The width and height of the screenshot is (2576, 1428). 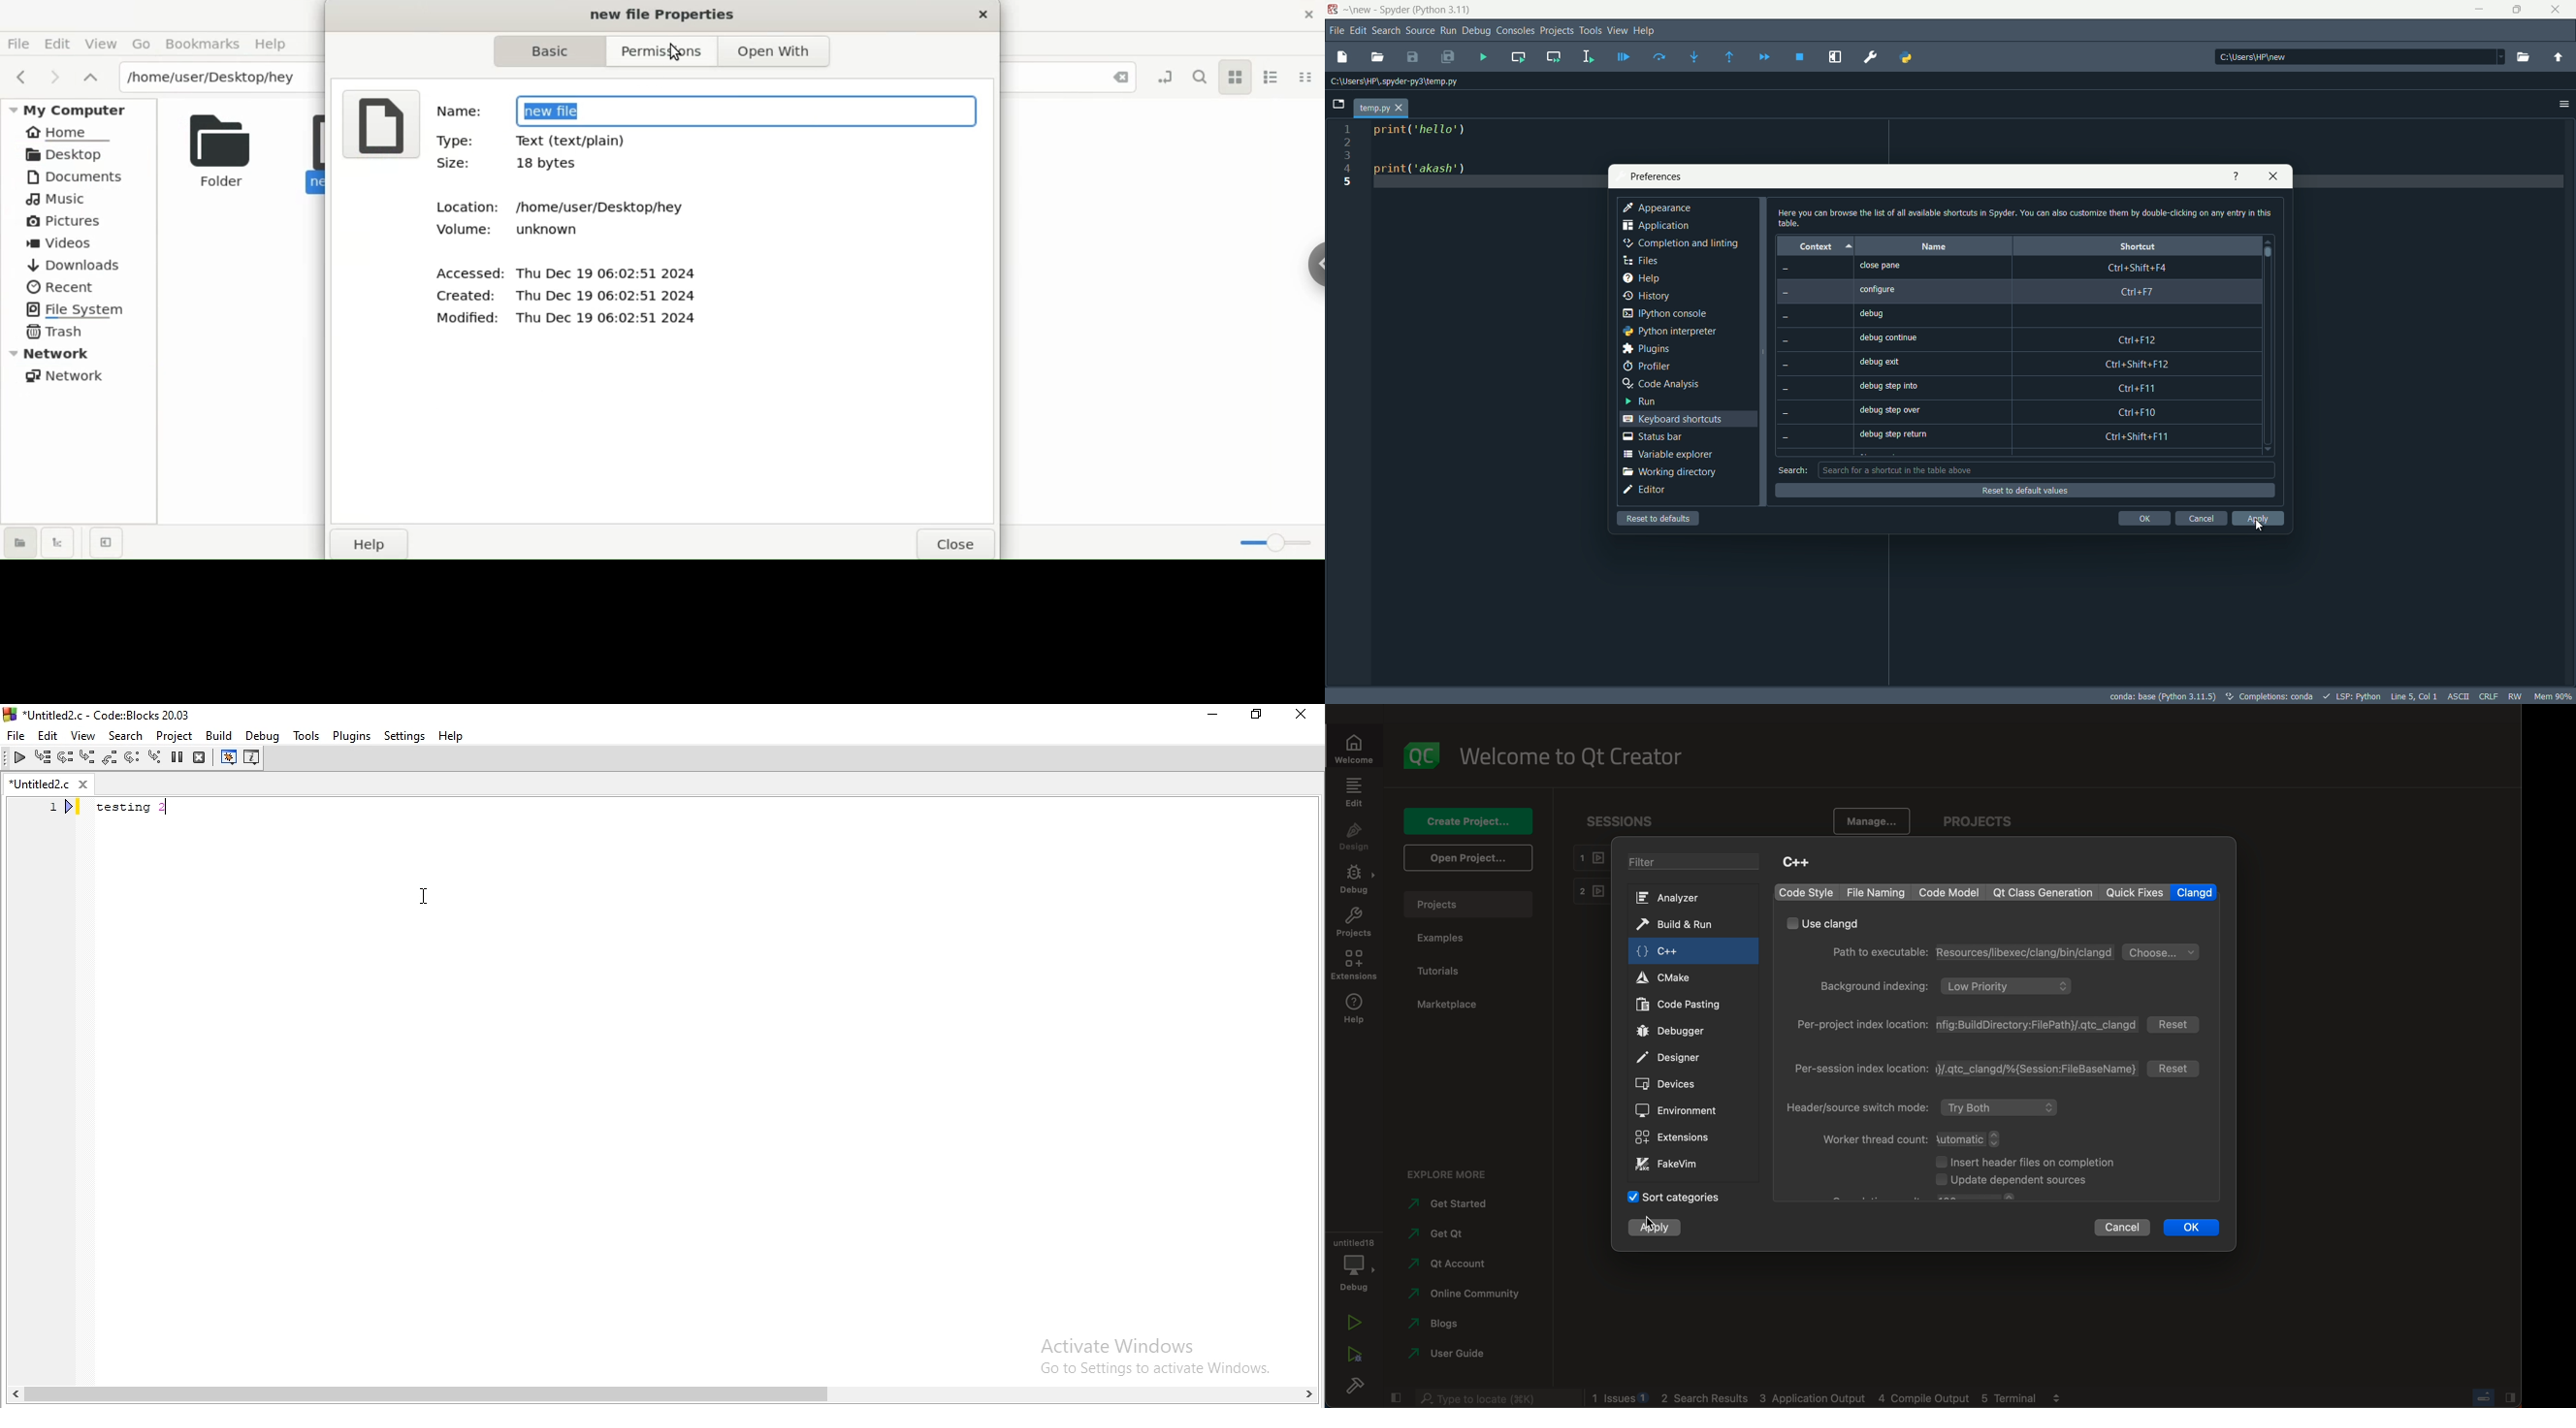 I want to click on step into function, so click(x=1695, y=58).